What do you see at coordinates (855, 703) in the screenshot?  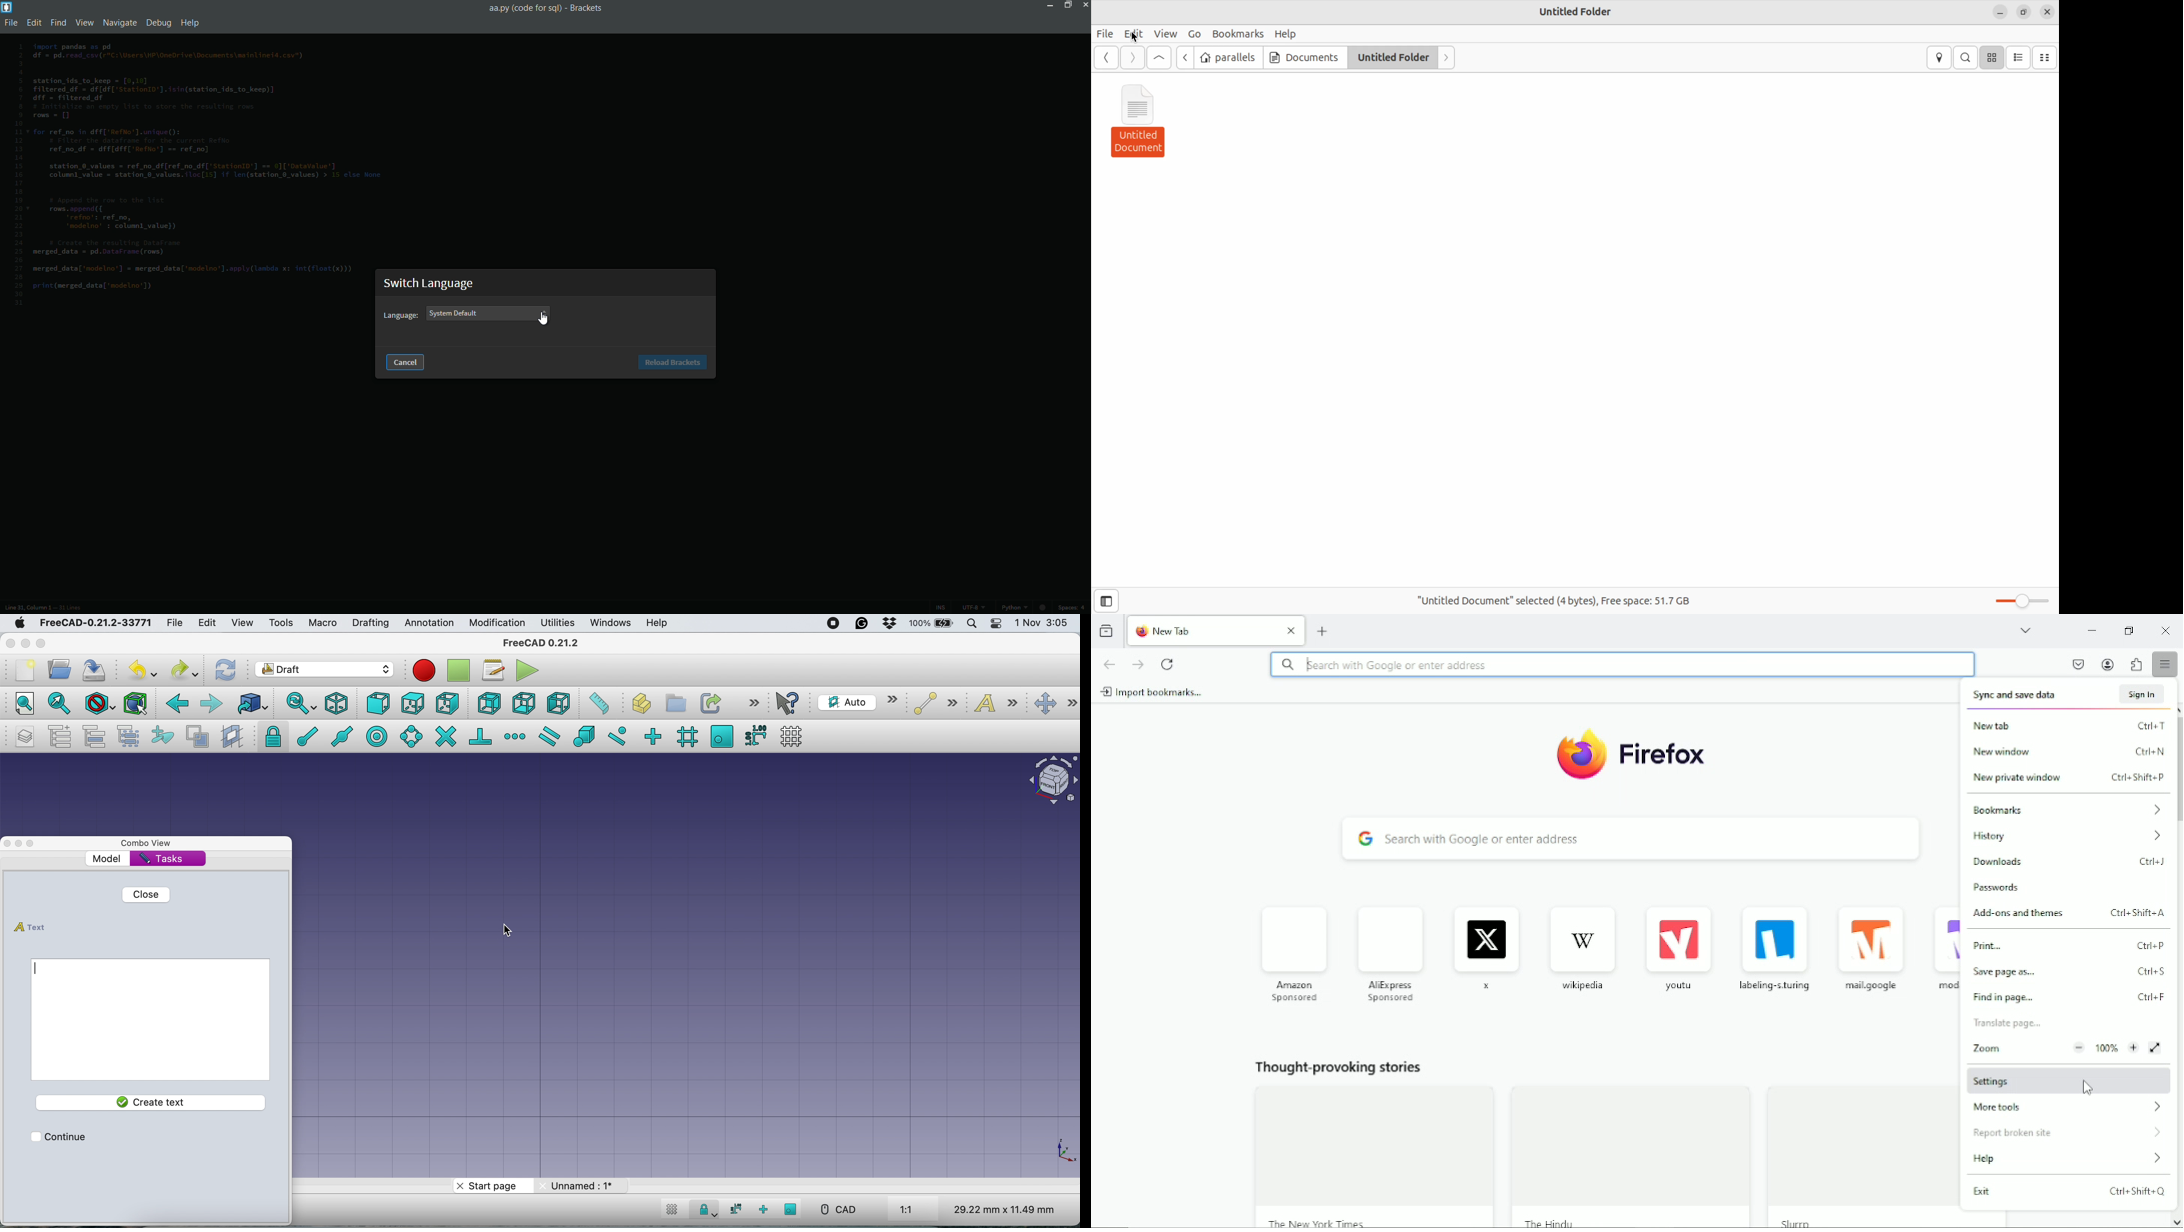 I see `current working plane` at bounding box center [855, 703].